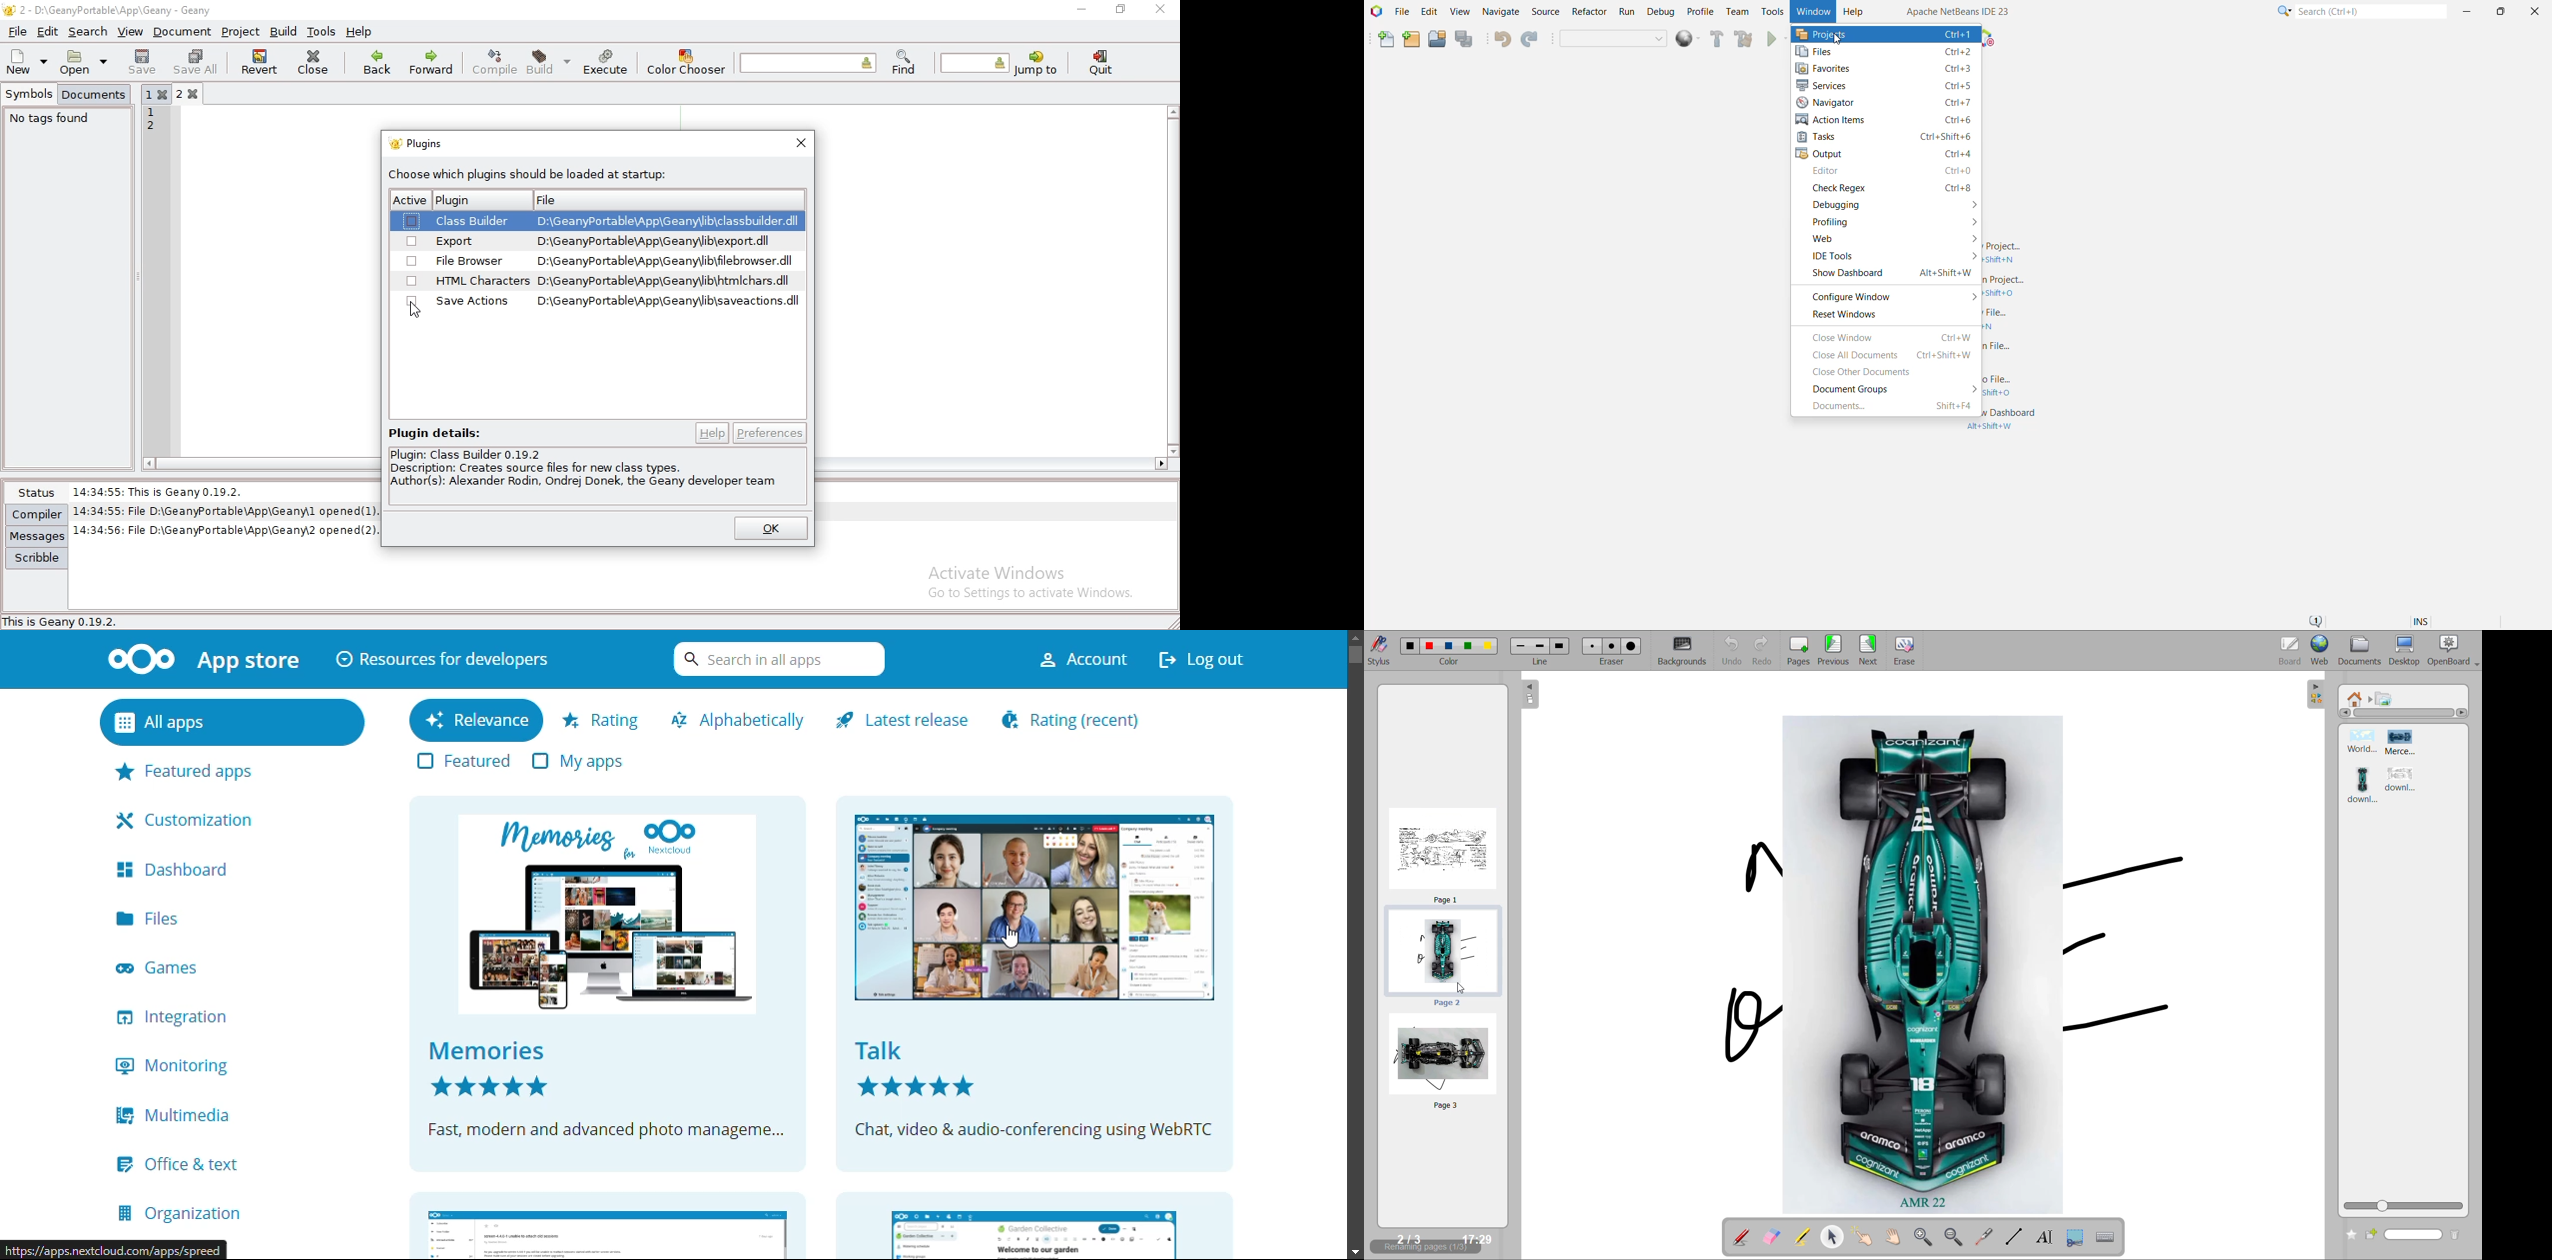  I want to click on log out, so click(1211, 658).